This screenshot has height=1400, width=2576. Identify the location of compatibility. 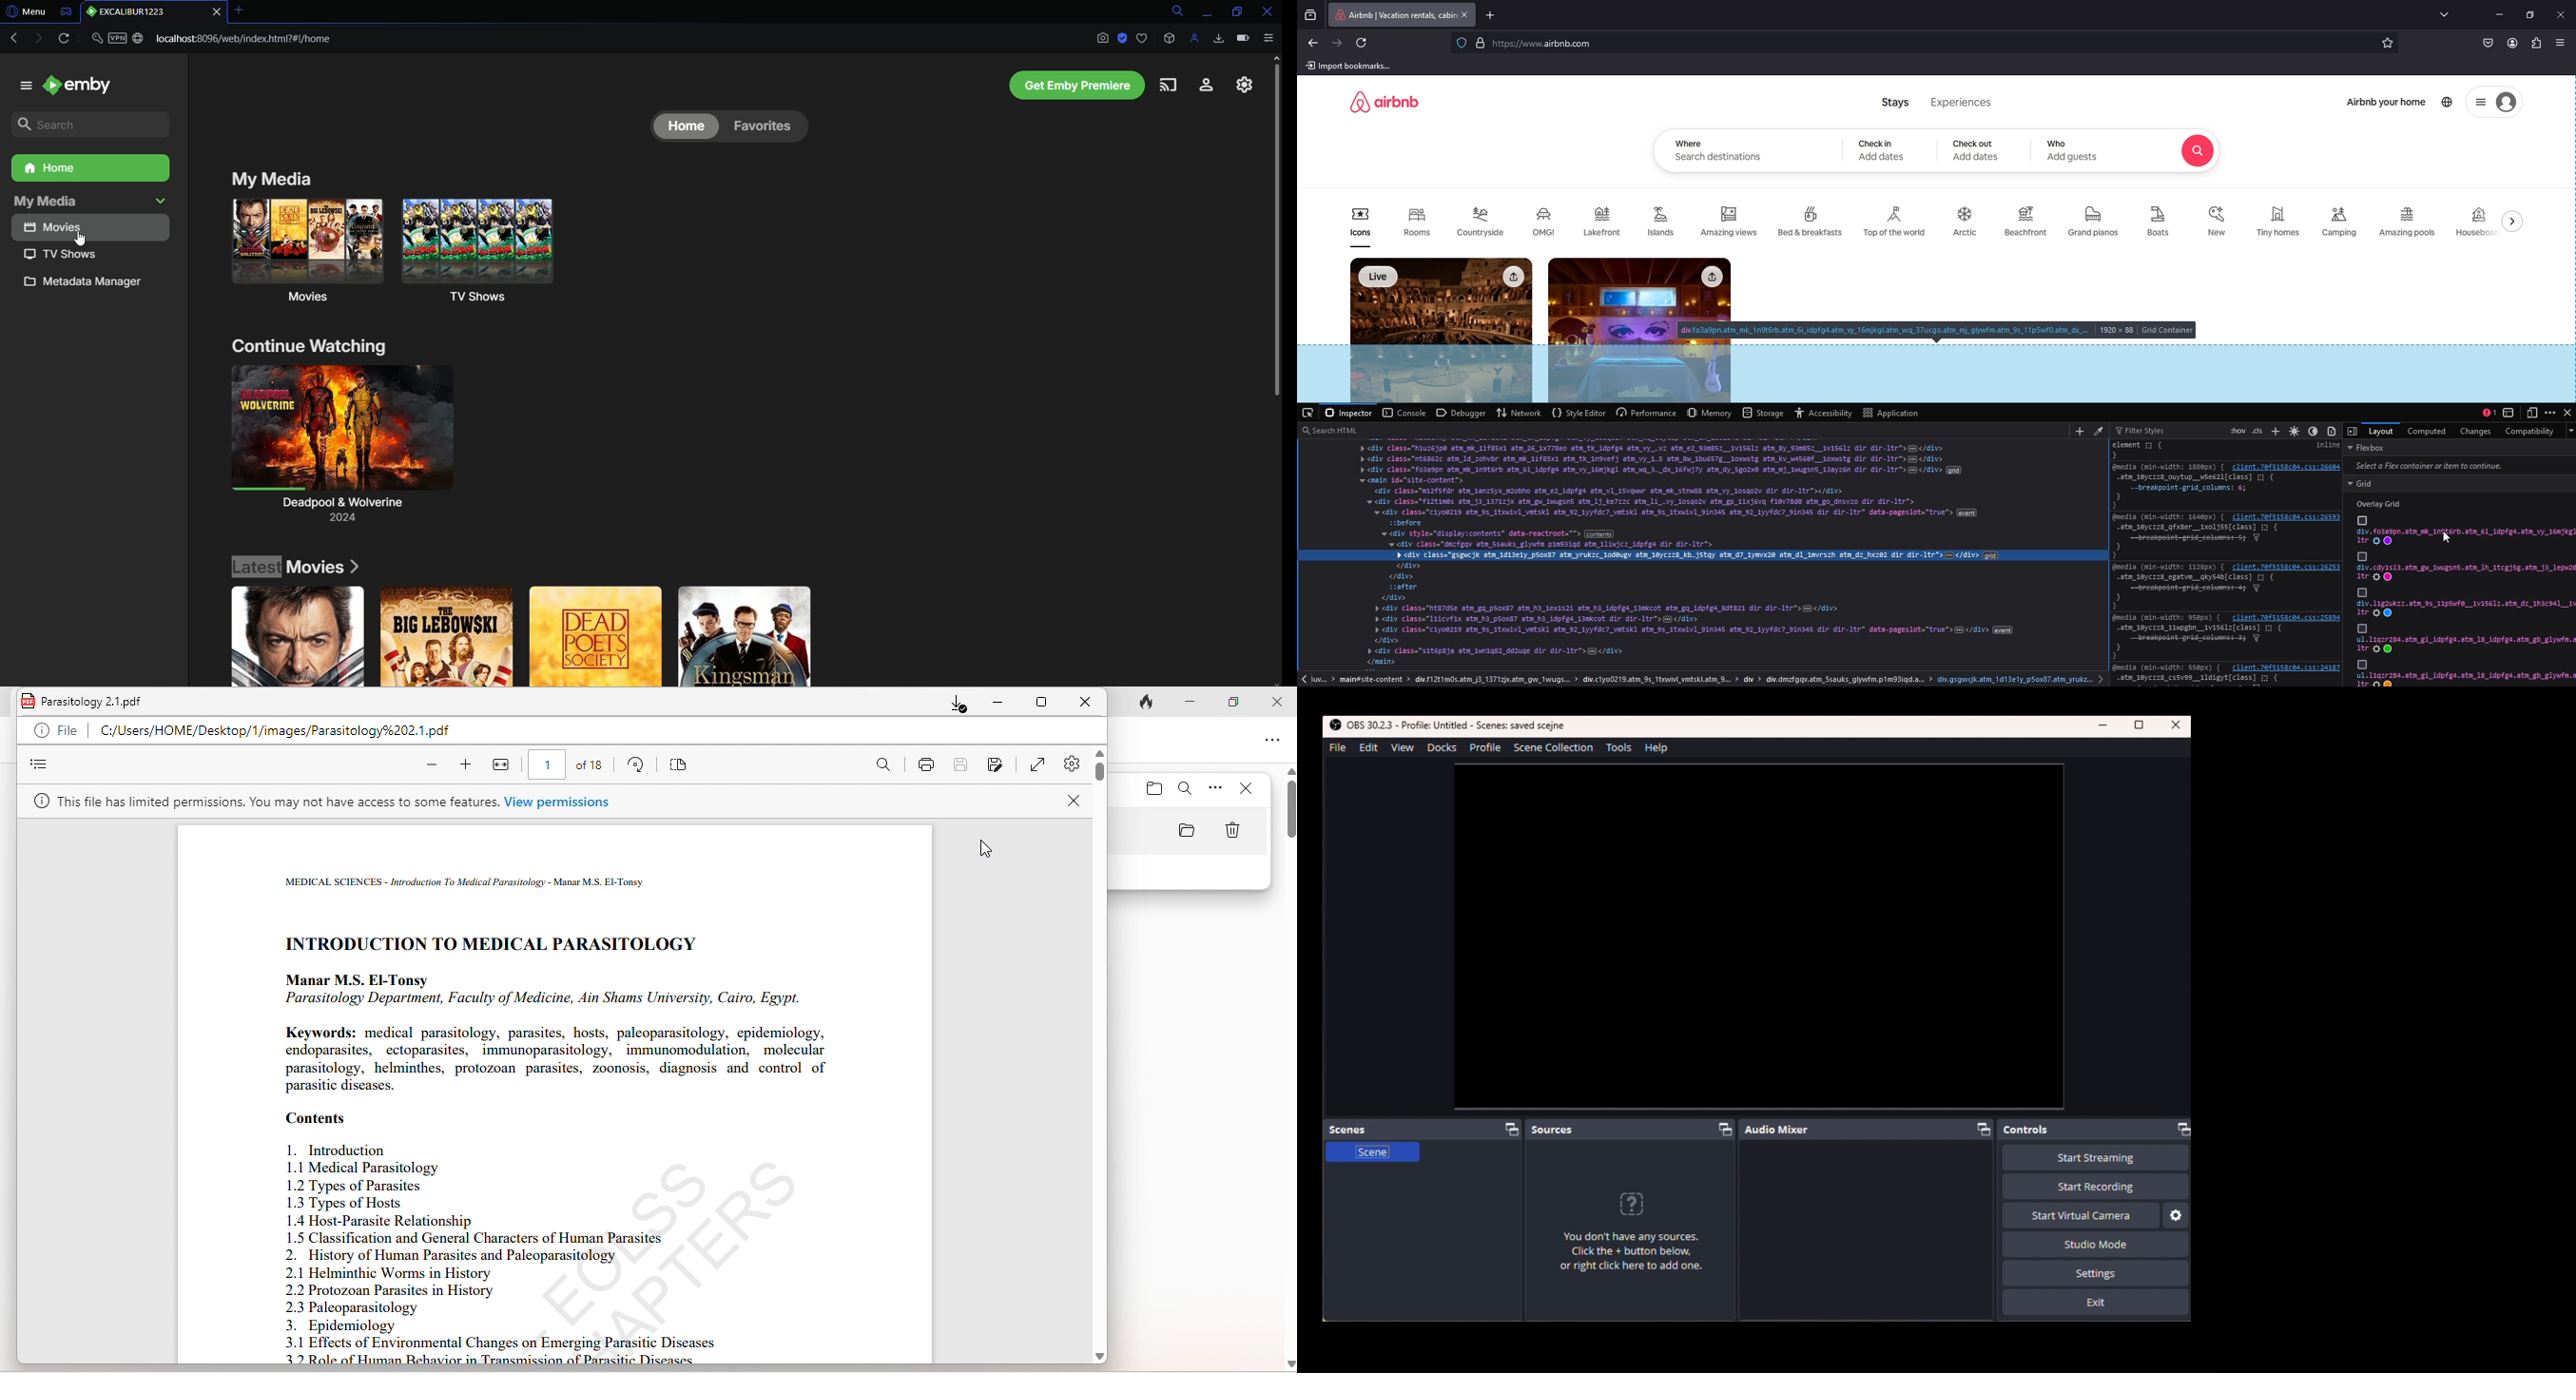
(2531, 431).